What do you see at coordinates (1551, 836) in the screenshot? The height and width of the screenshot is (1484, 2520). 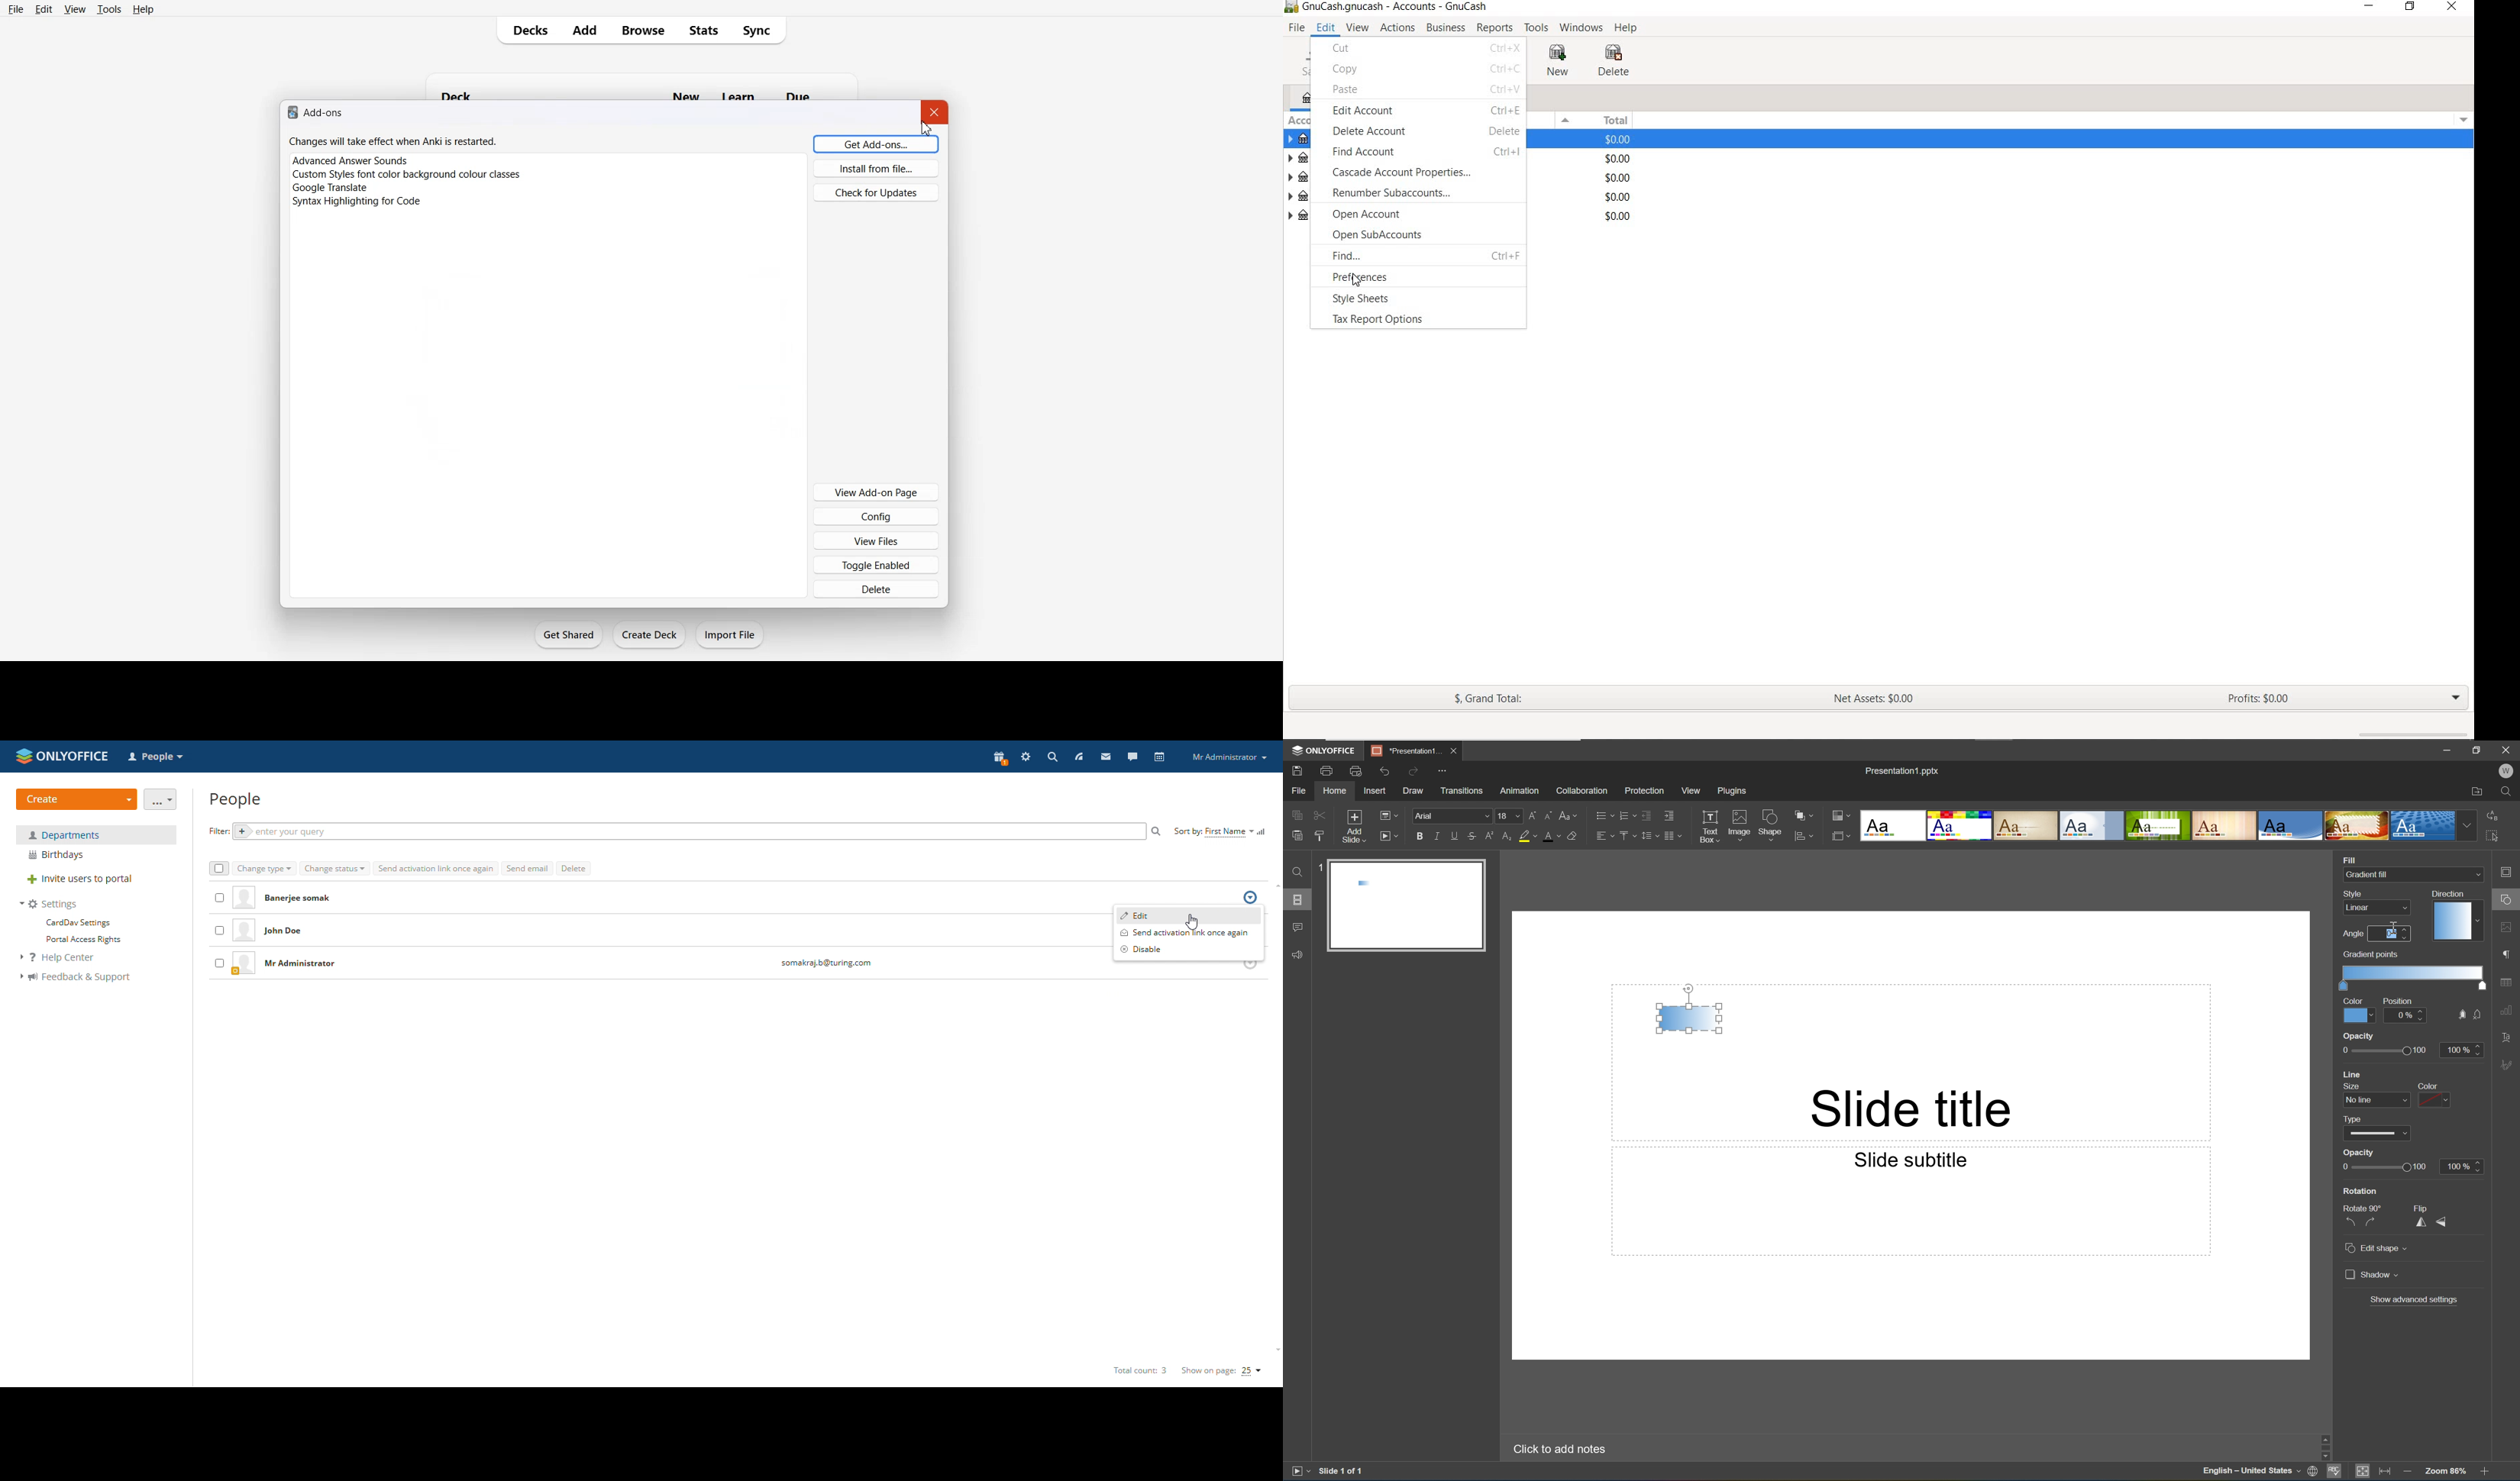 I see `Font color` at bounding box center [1551, 836].